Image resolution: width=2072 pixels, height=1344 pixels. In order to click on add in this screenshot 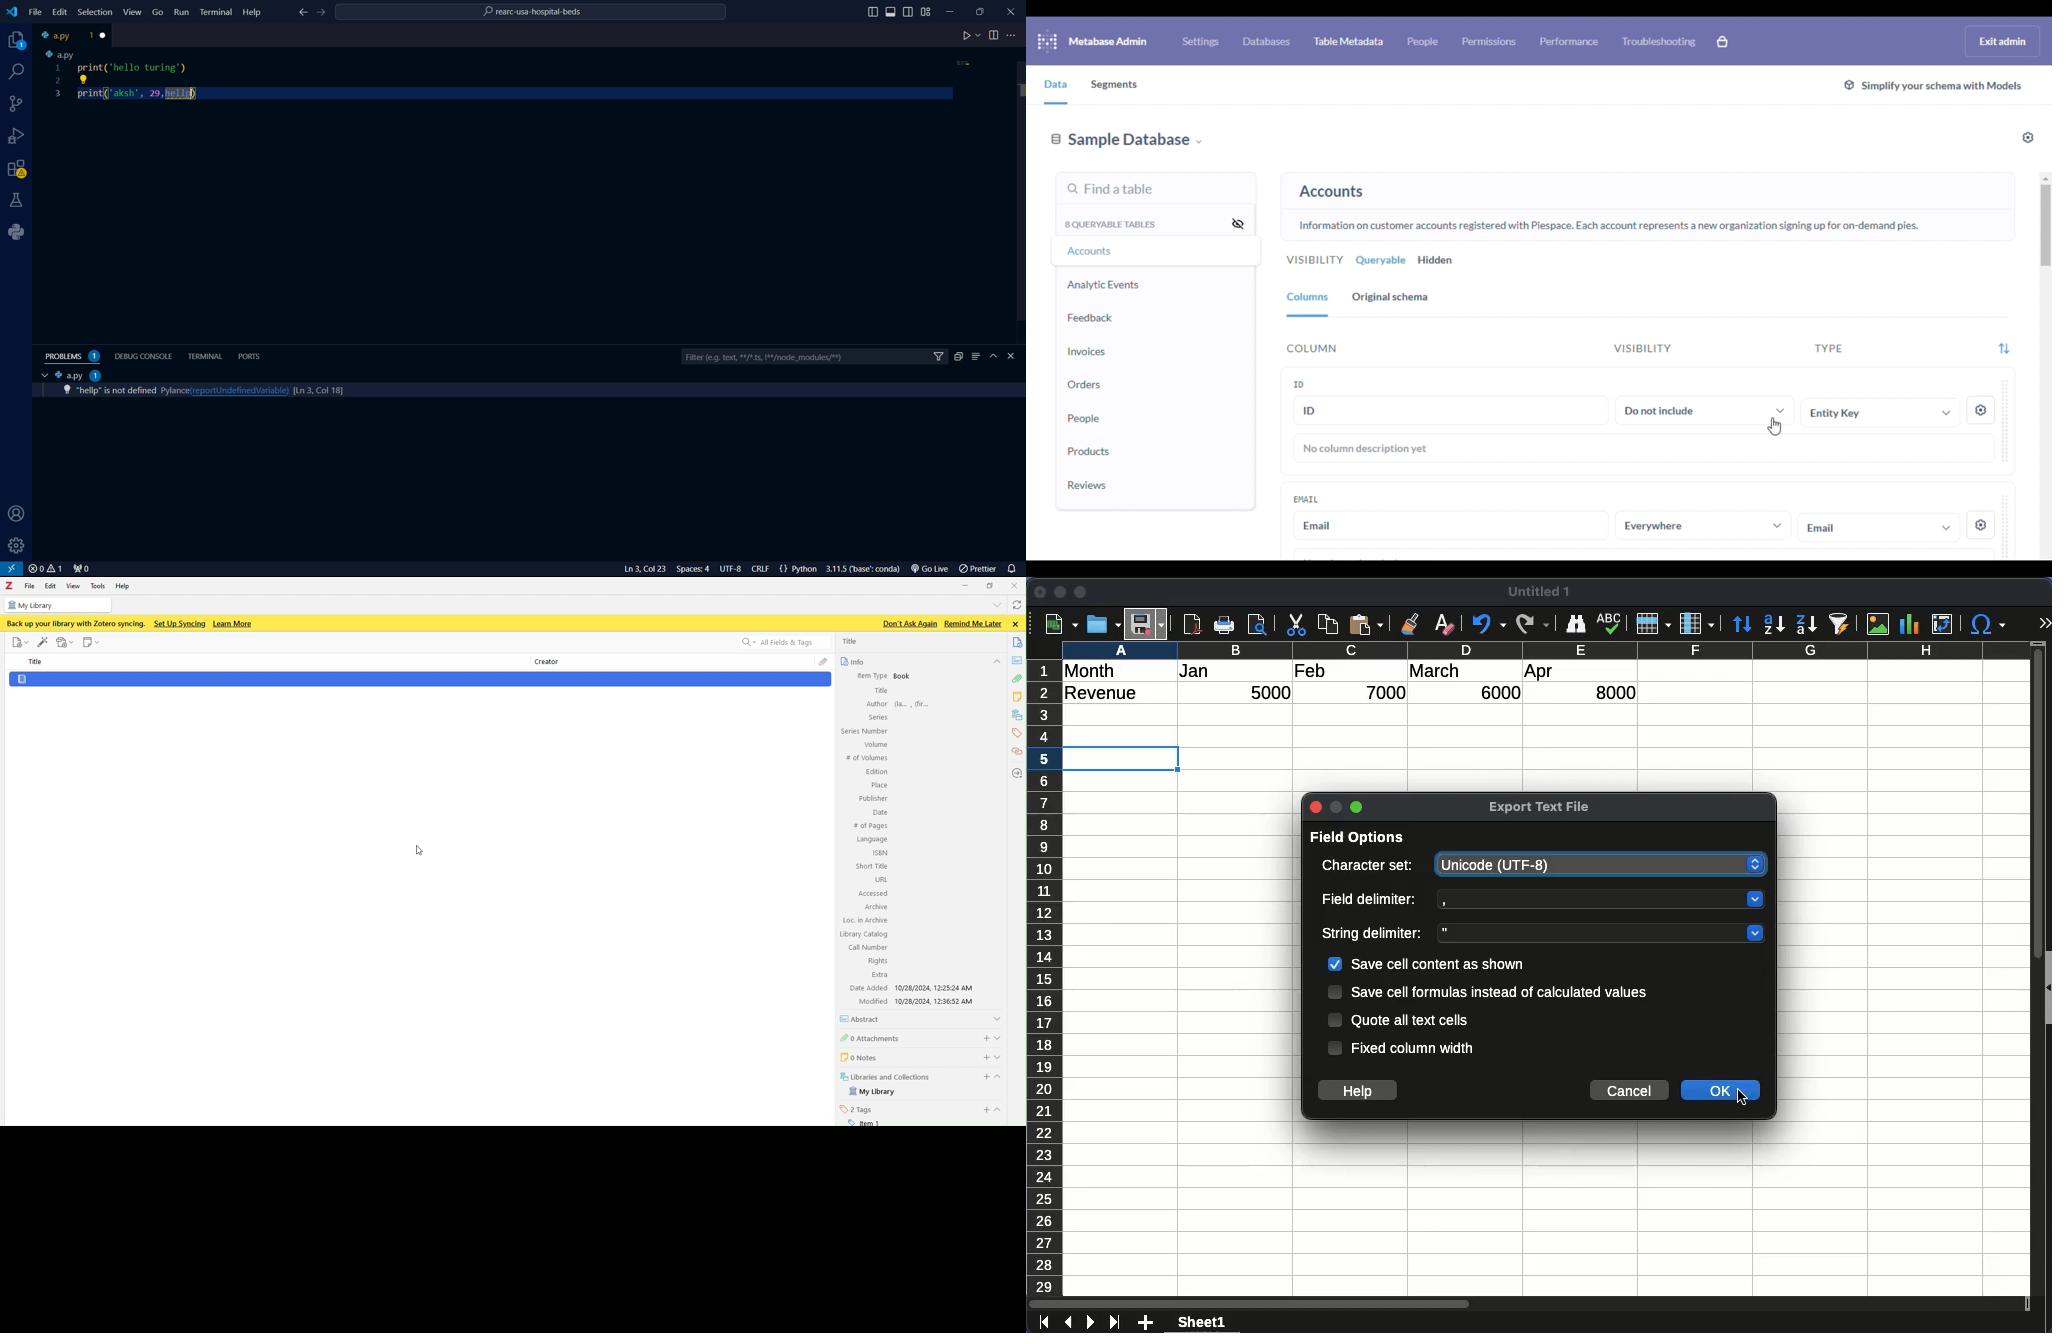, I will do `click(982, 1078)`.